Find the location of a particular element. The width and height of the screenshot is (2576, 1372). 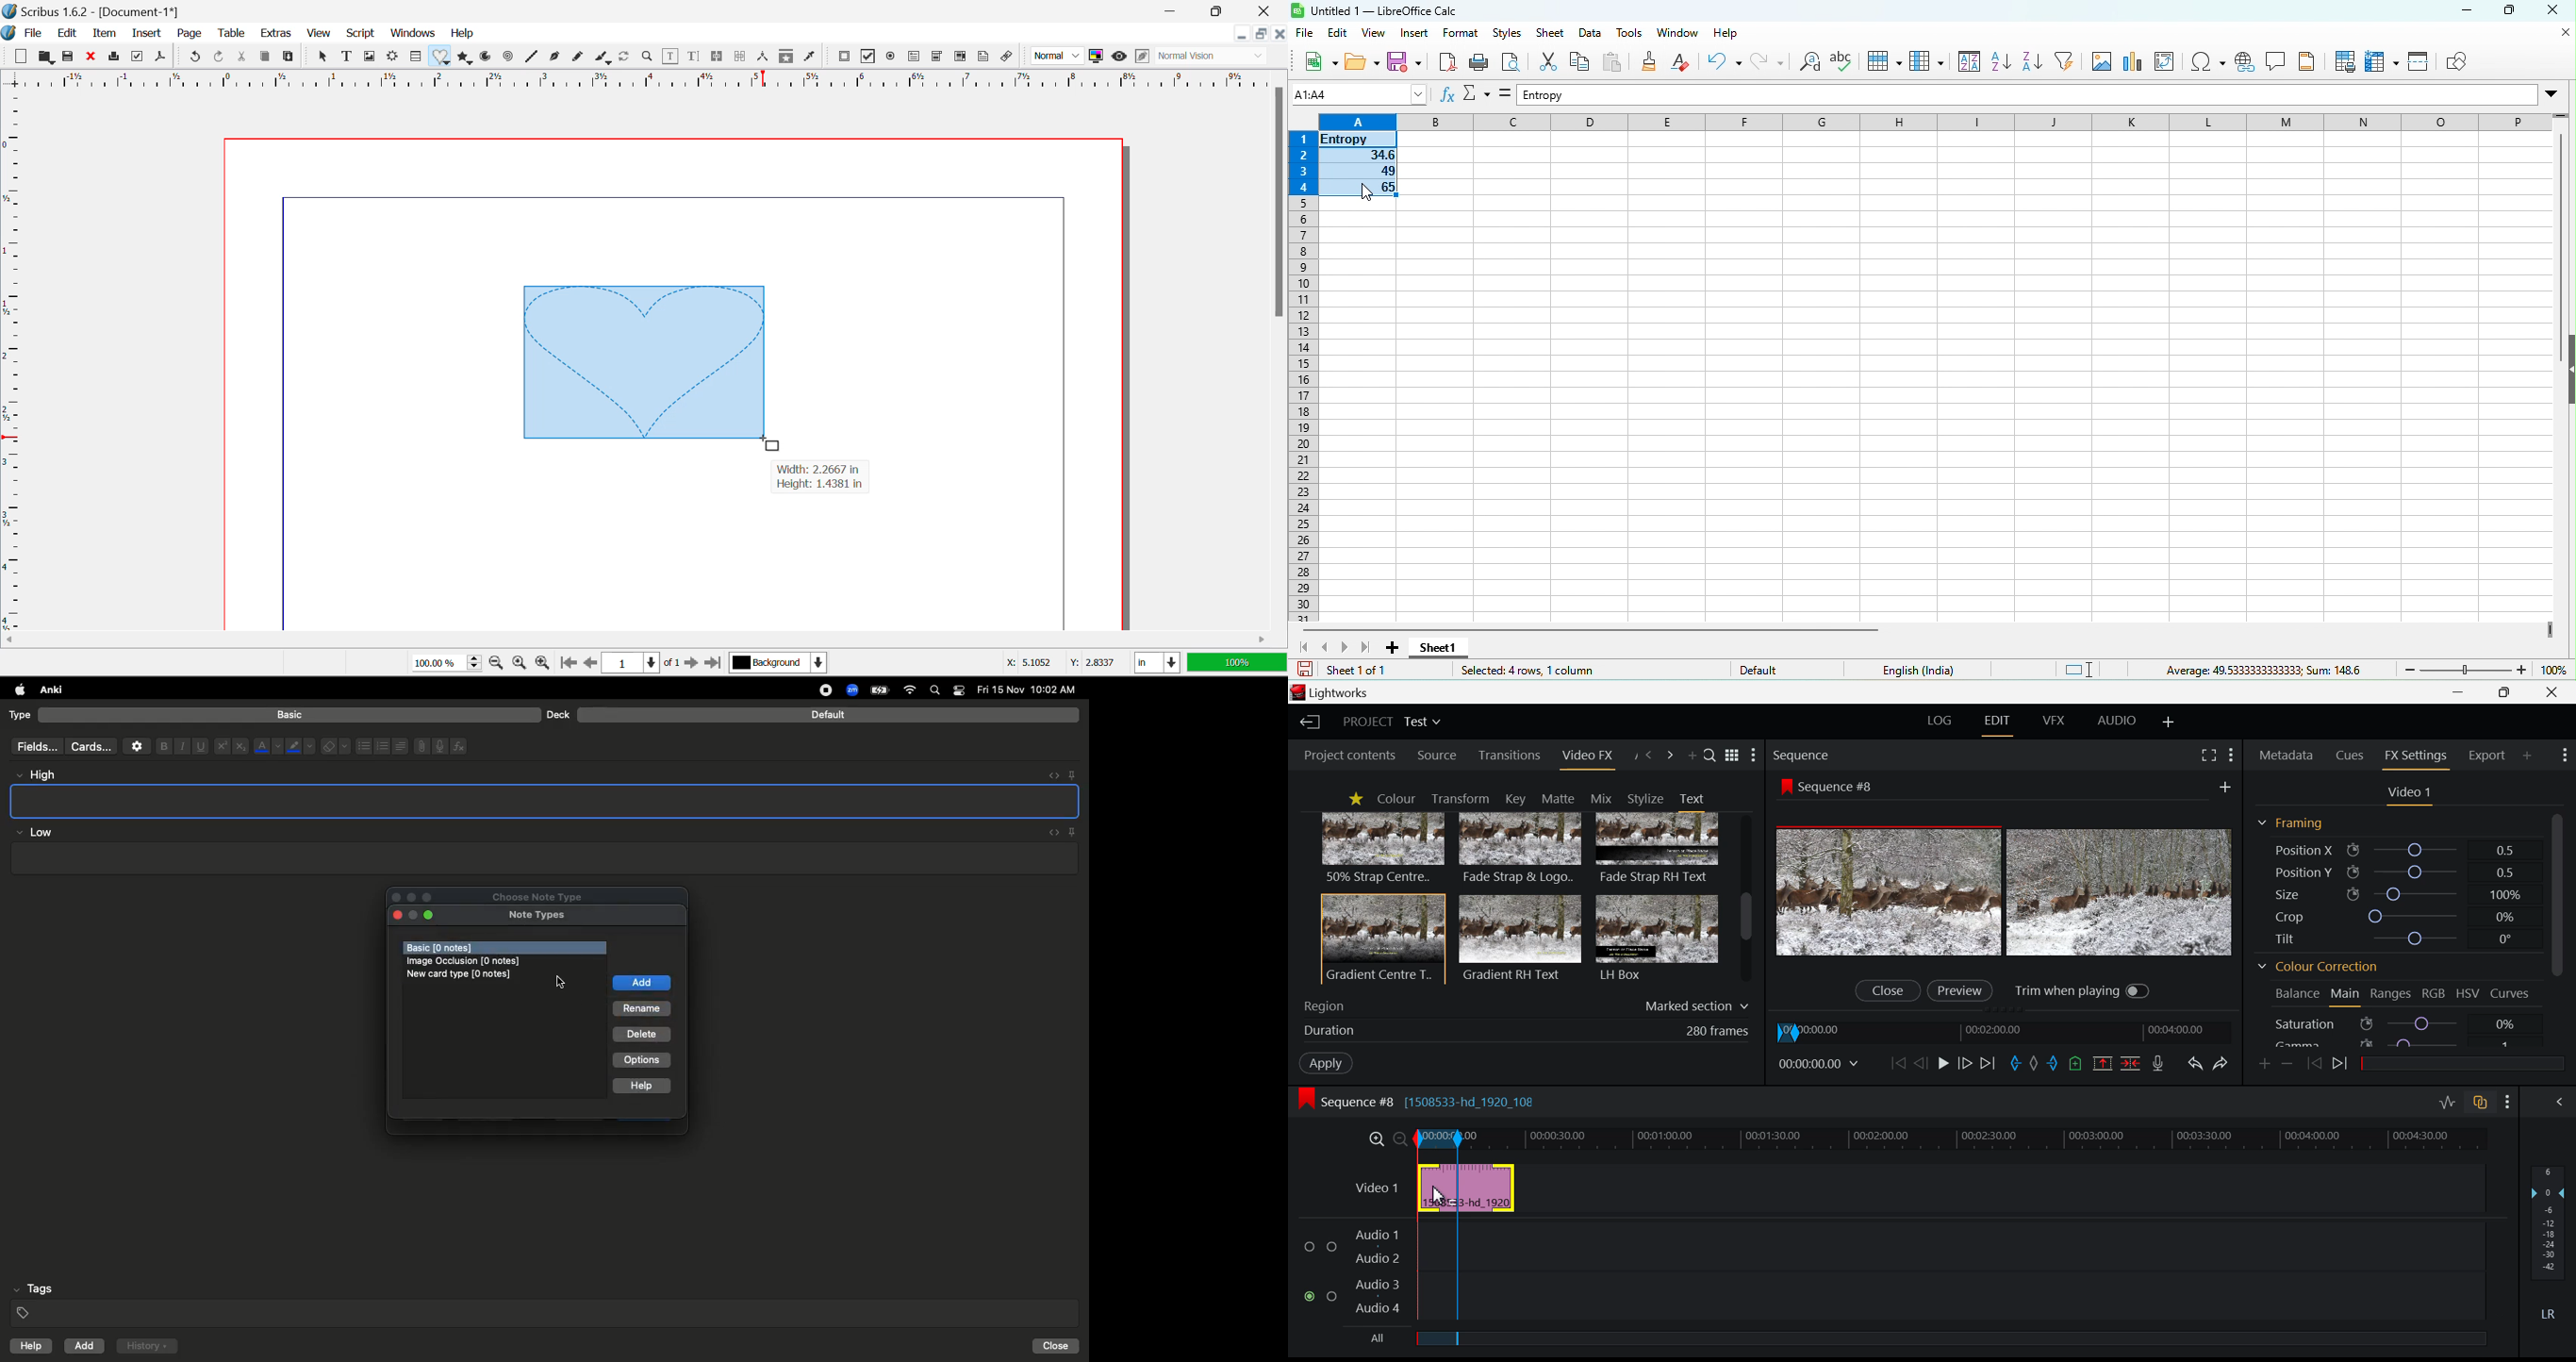

Remove all marks is located at coordinates (2033, 1064).